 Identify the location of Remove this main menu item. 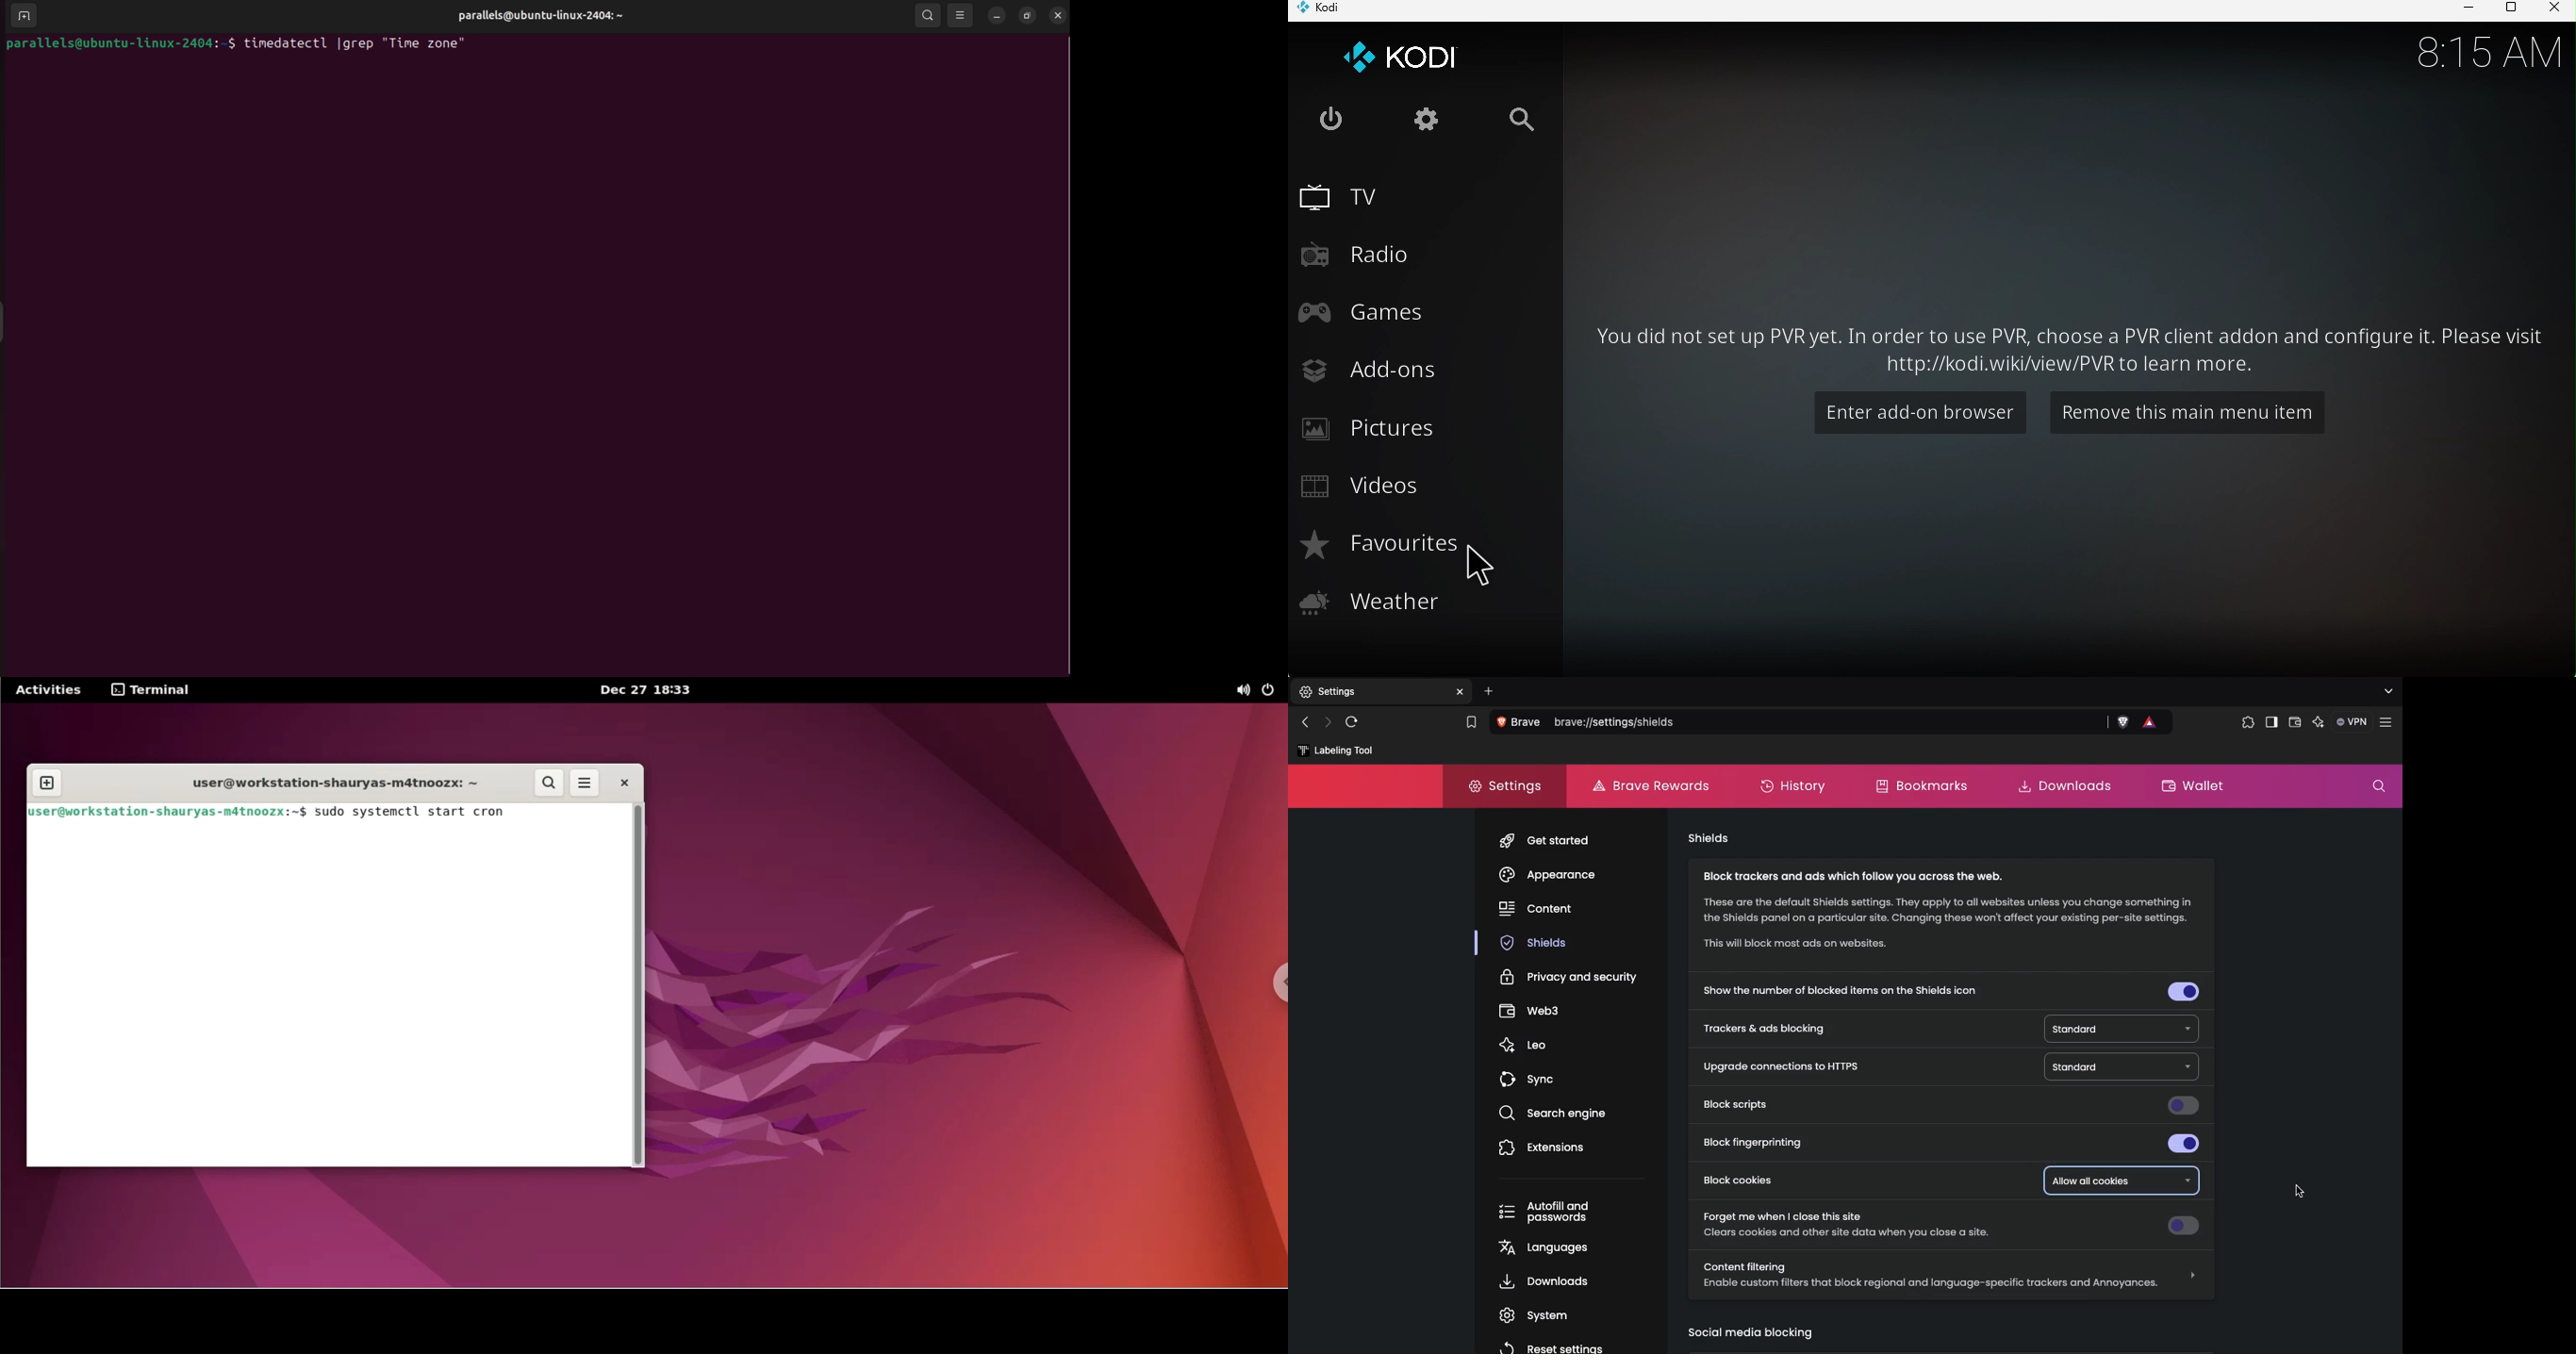
(2186, 415).